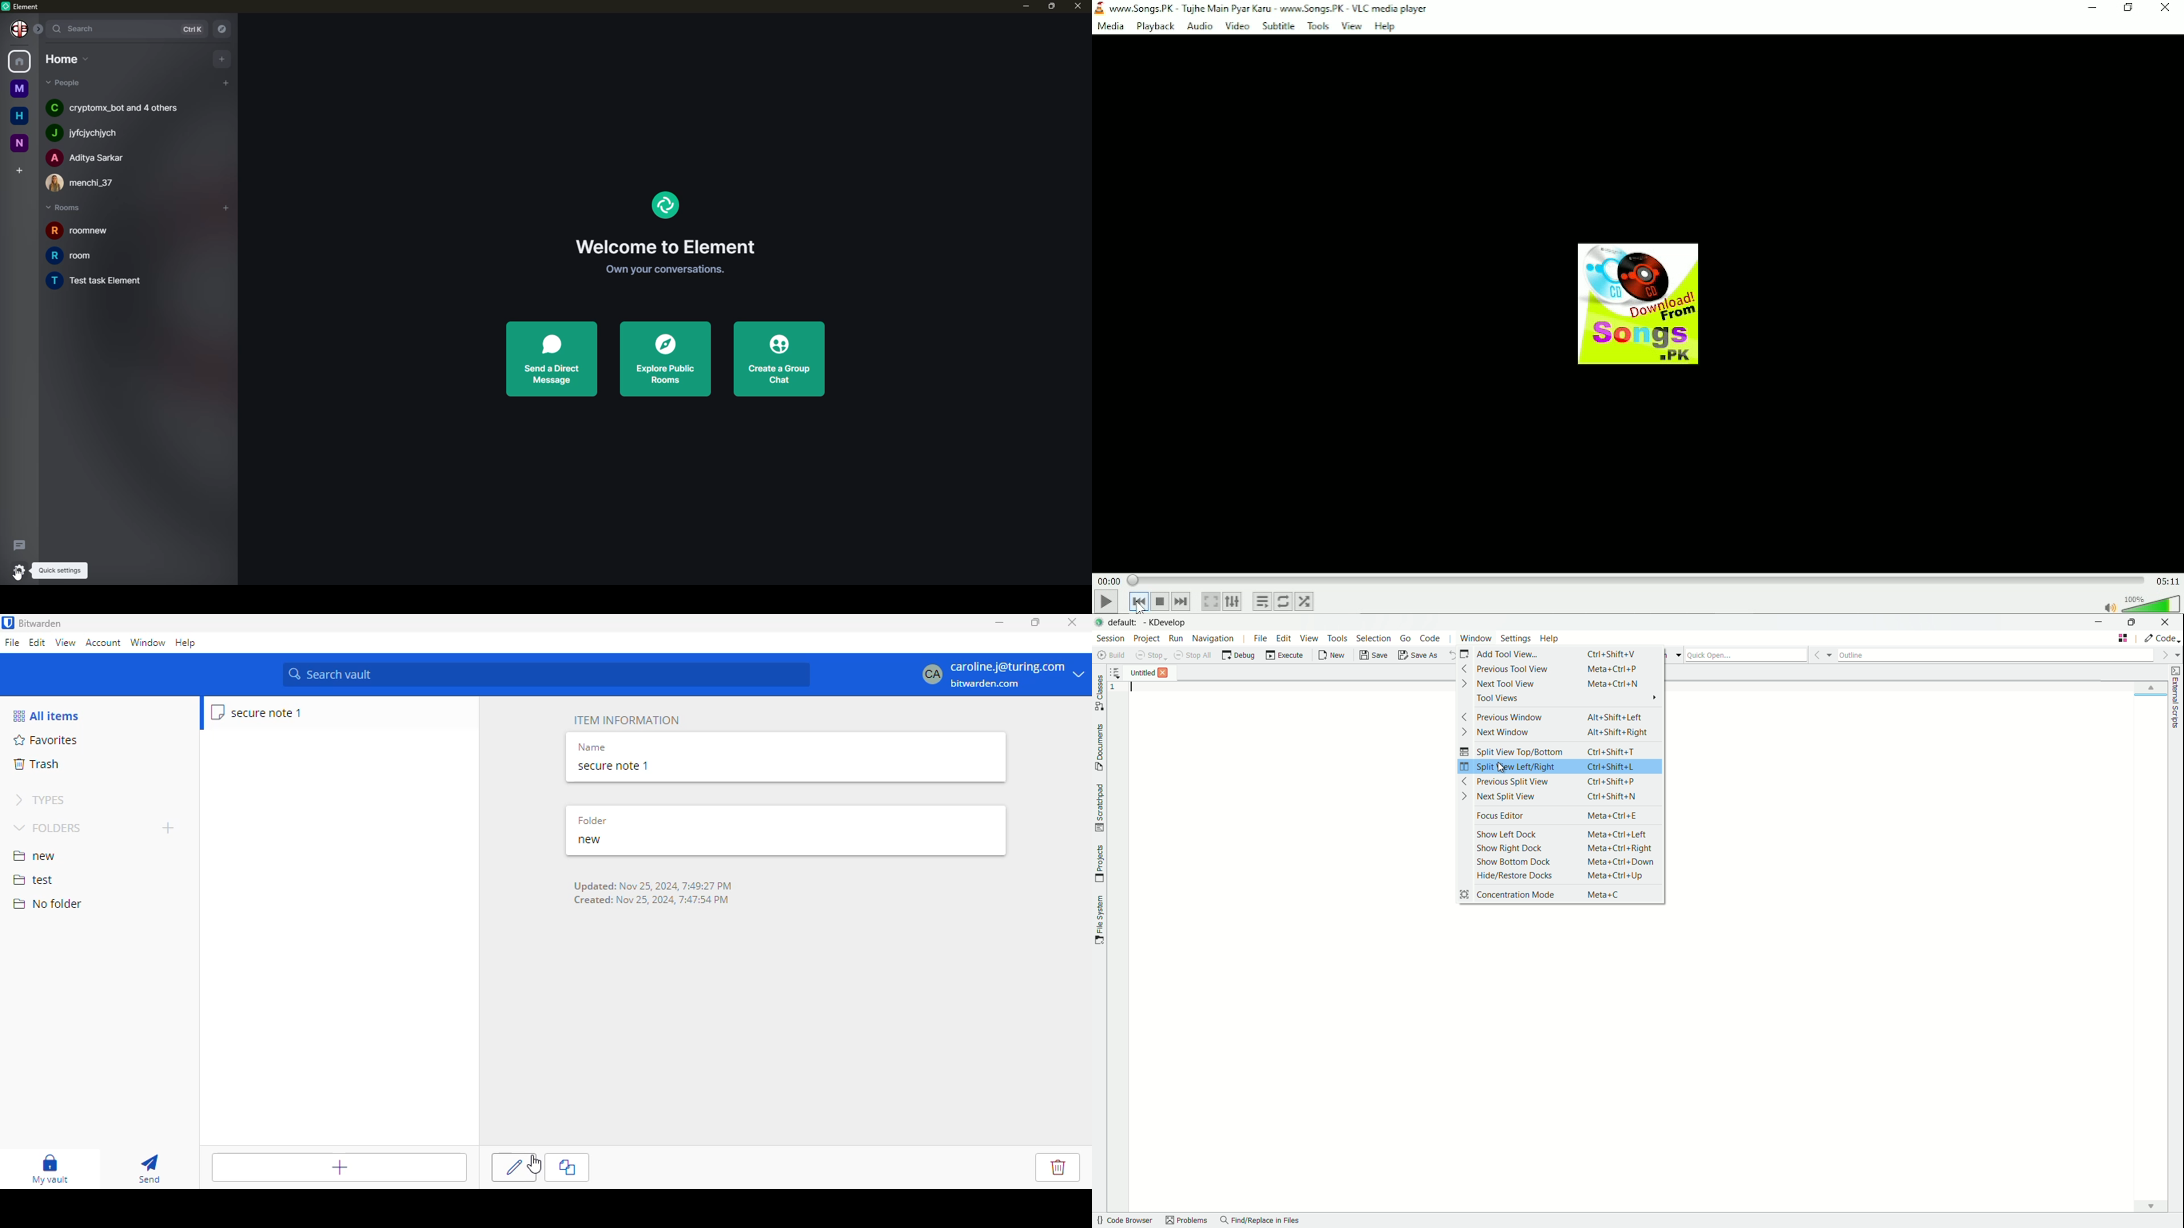 This screenshot has width=2184, height=1232. I want to click on down, so click(2148, 1205).